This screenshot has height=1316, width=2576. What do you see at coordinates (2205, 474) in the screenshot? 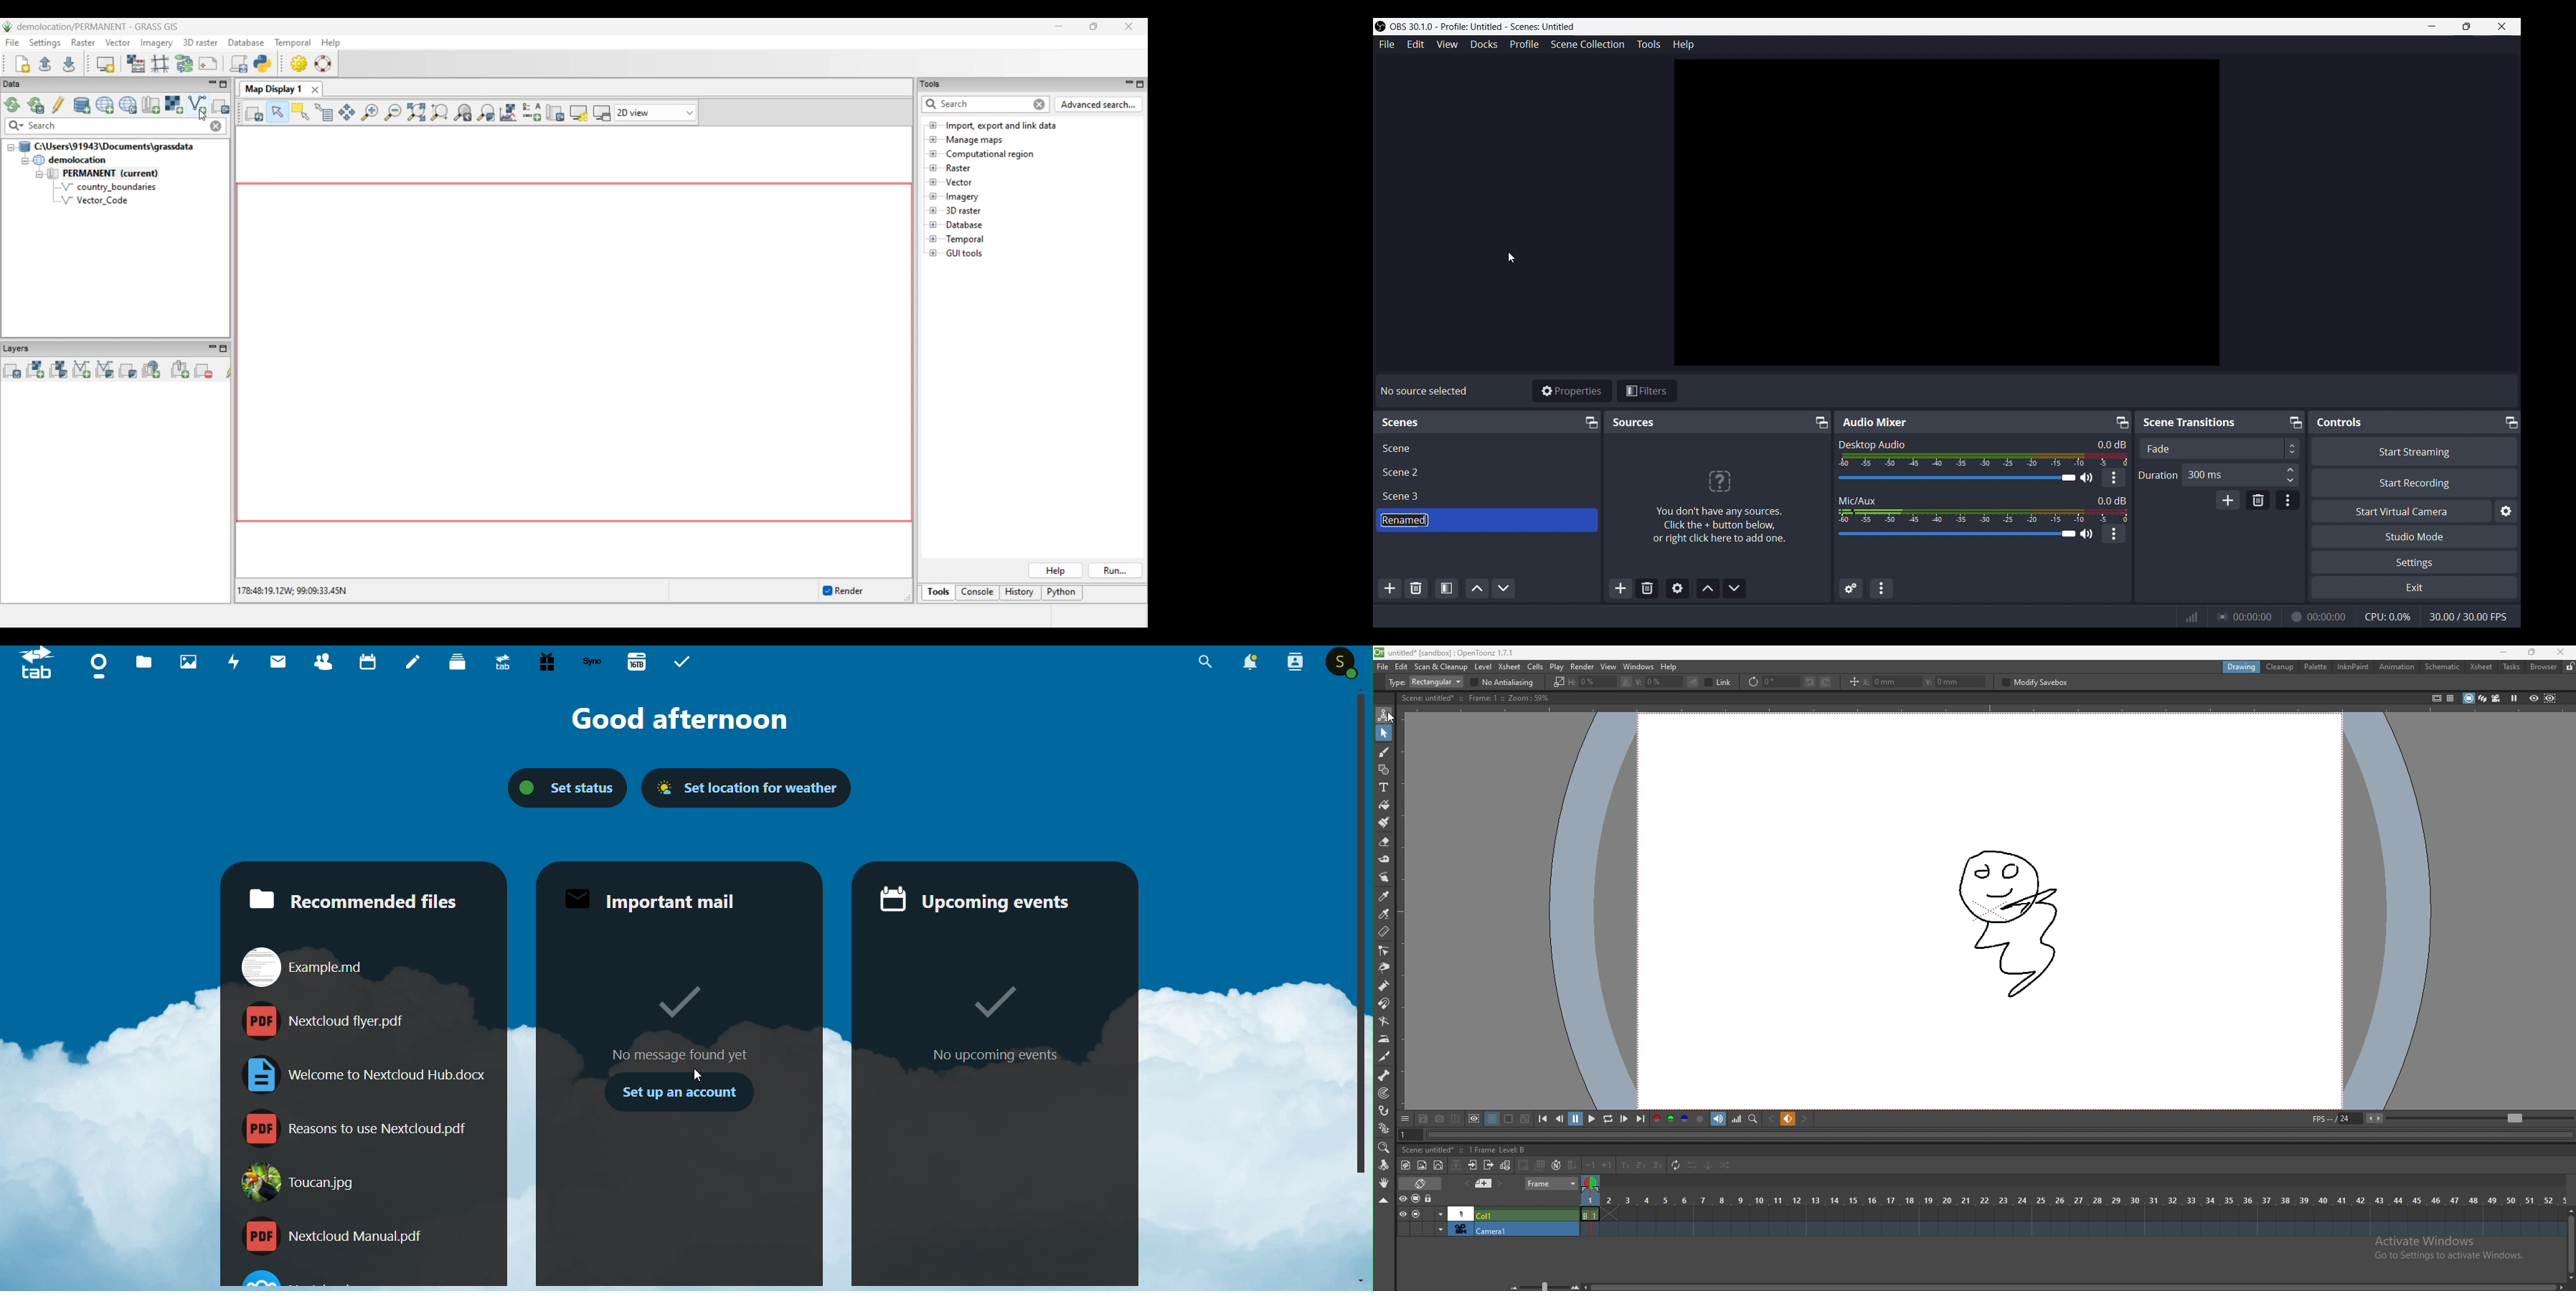
I see `300 ms` at bounding box center [2205, 474].